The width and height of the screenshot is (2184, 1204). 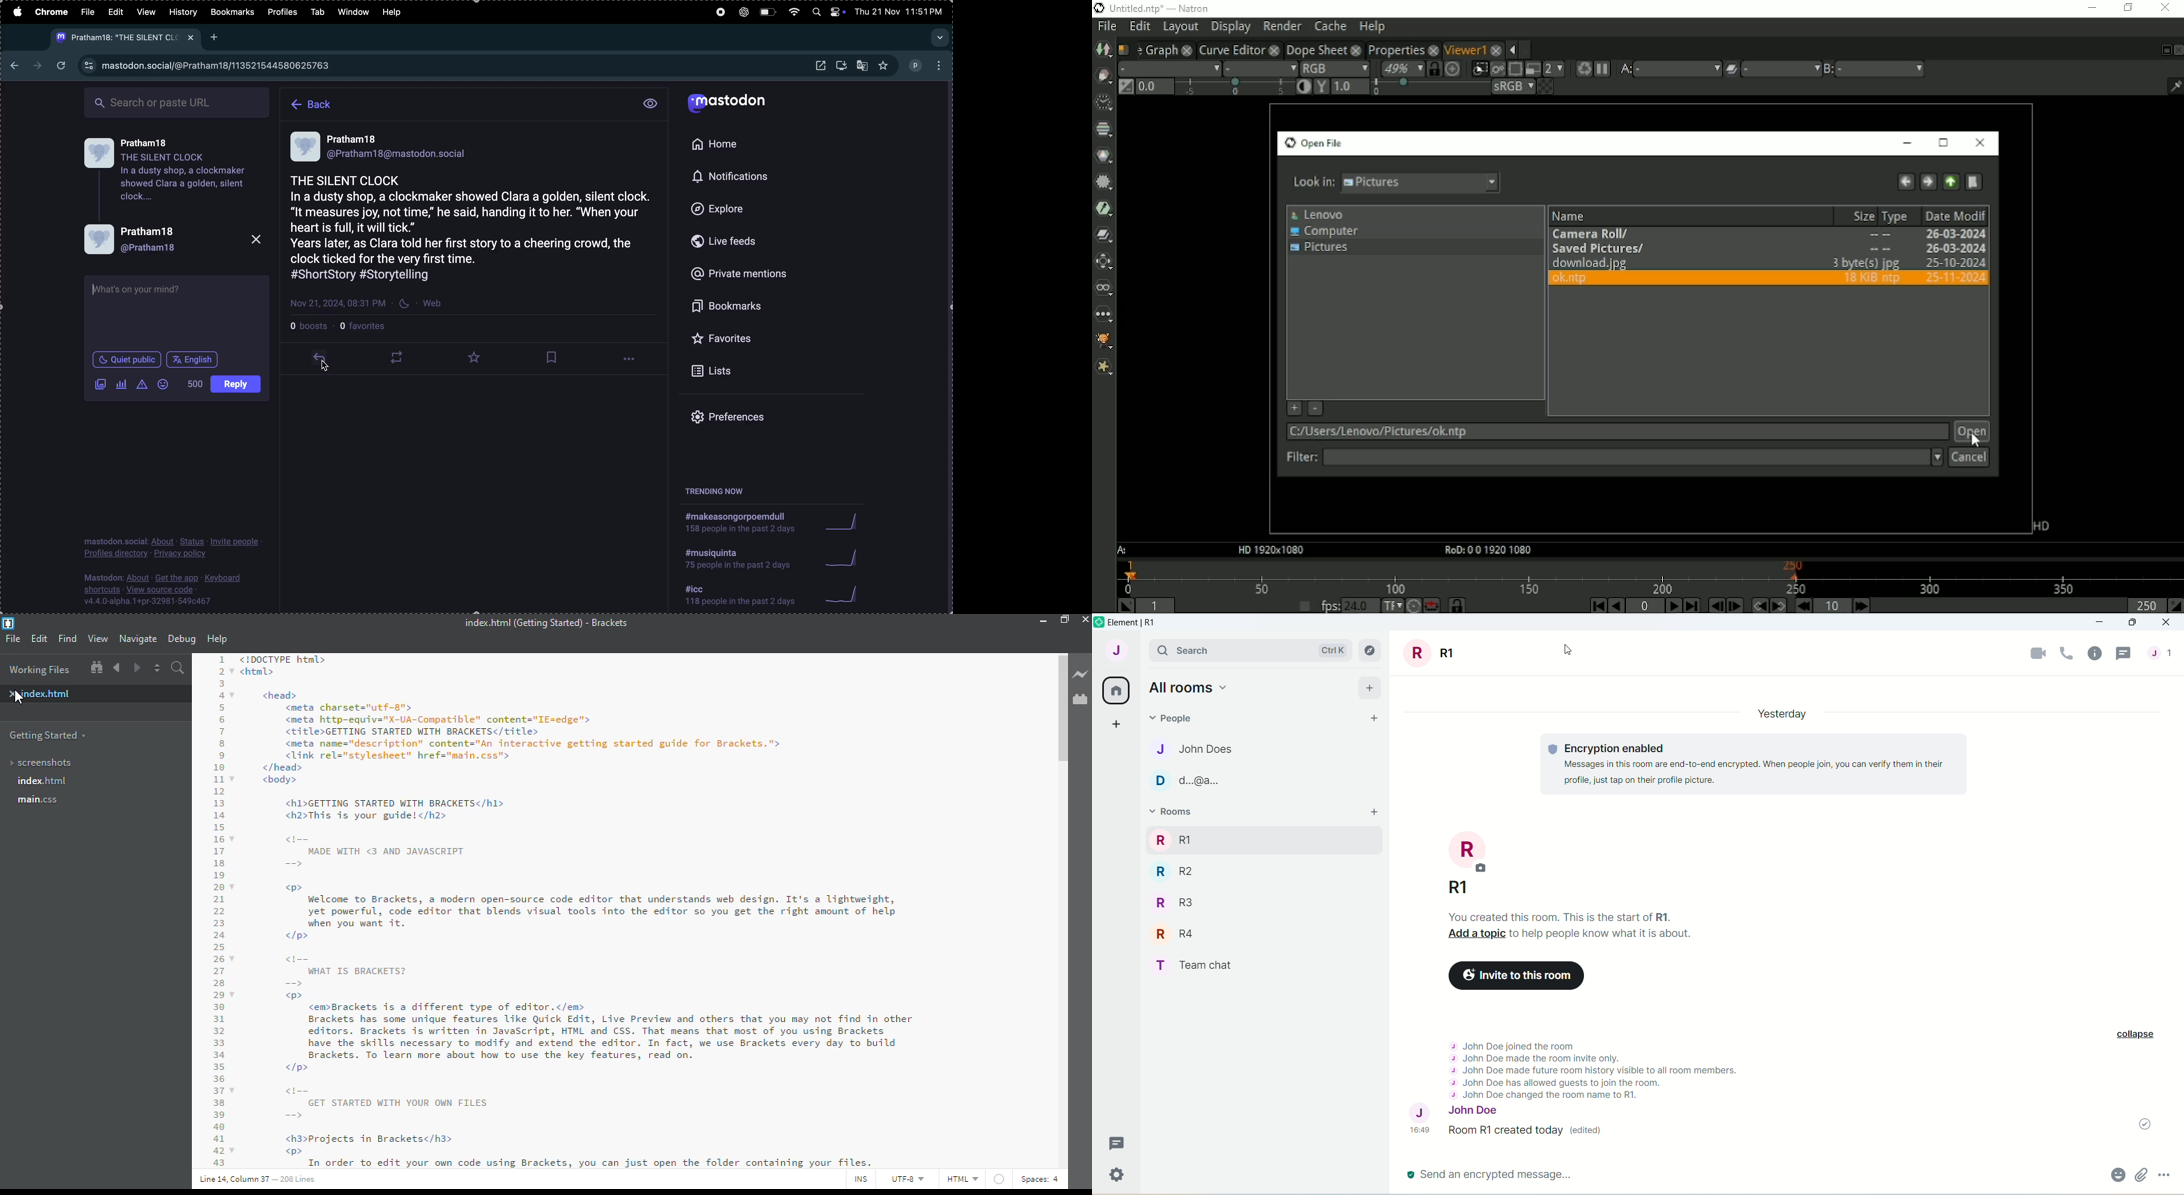 I want to click on live preview, so click(x=1080, y=674).